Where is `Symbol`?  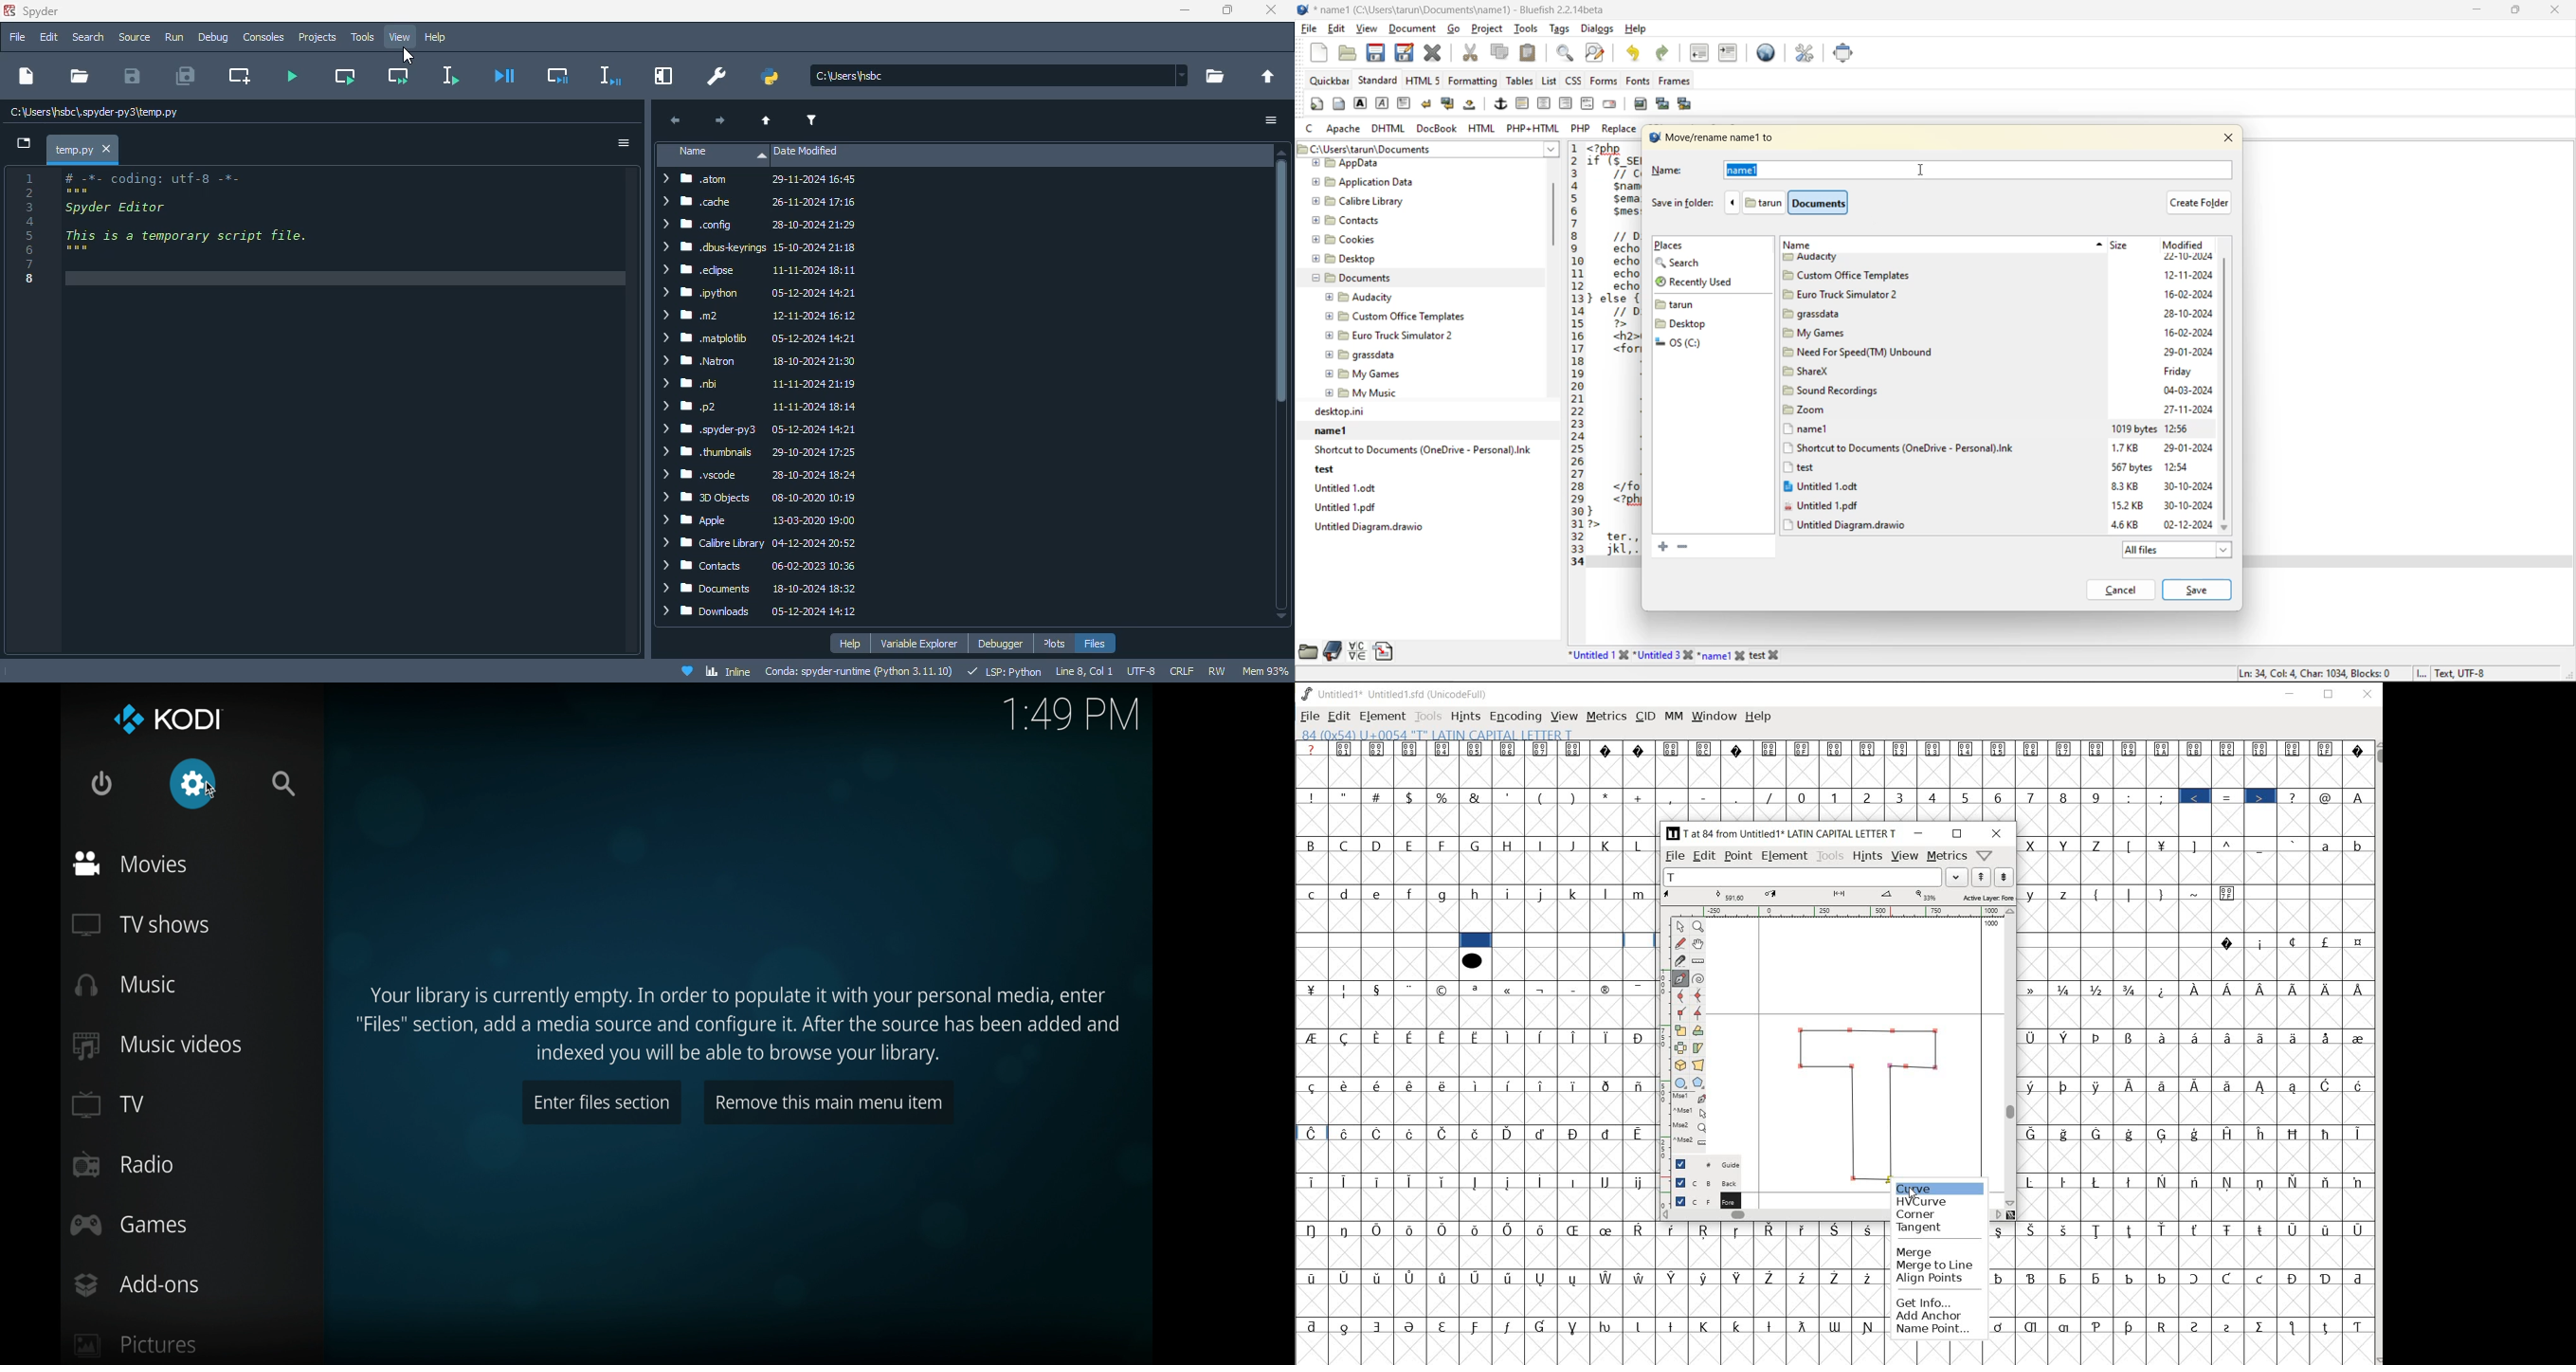 Symbol is located at coordinates (1641, 1325).